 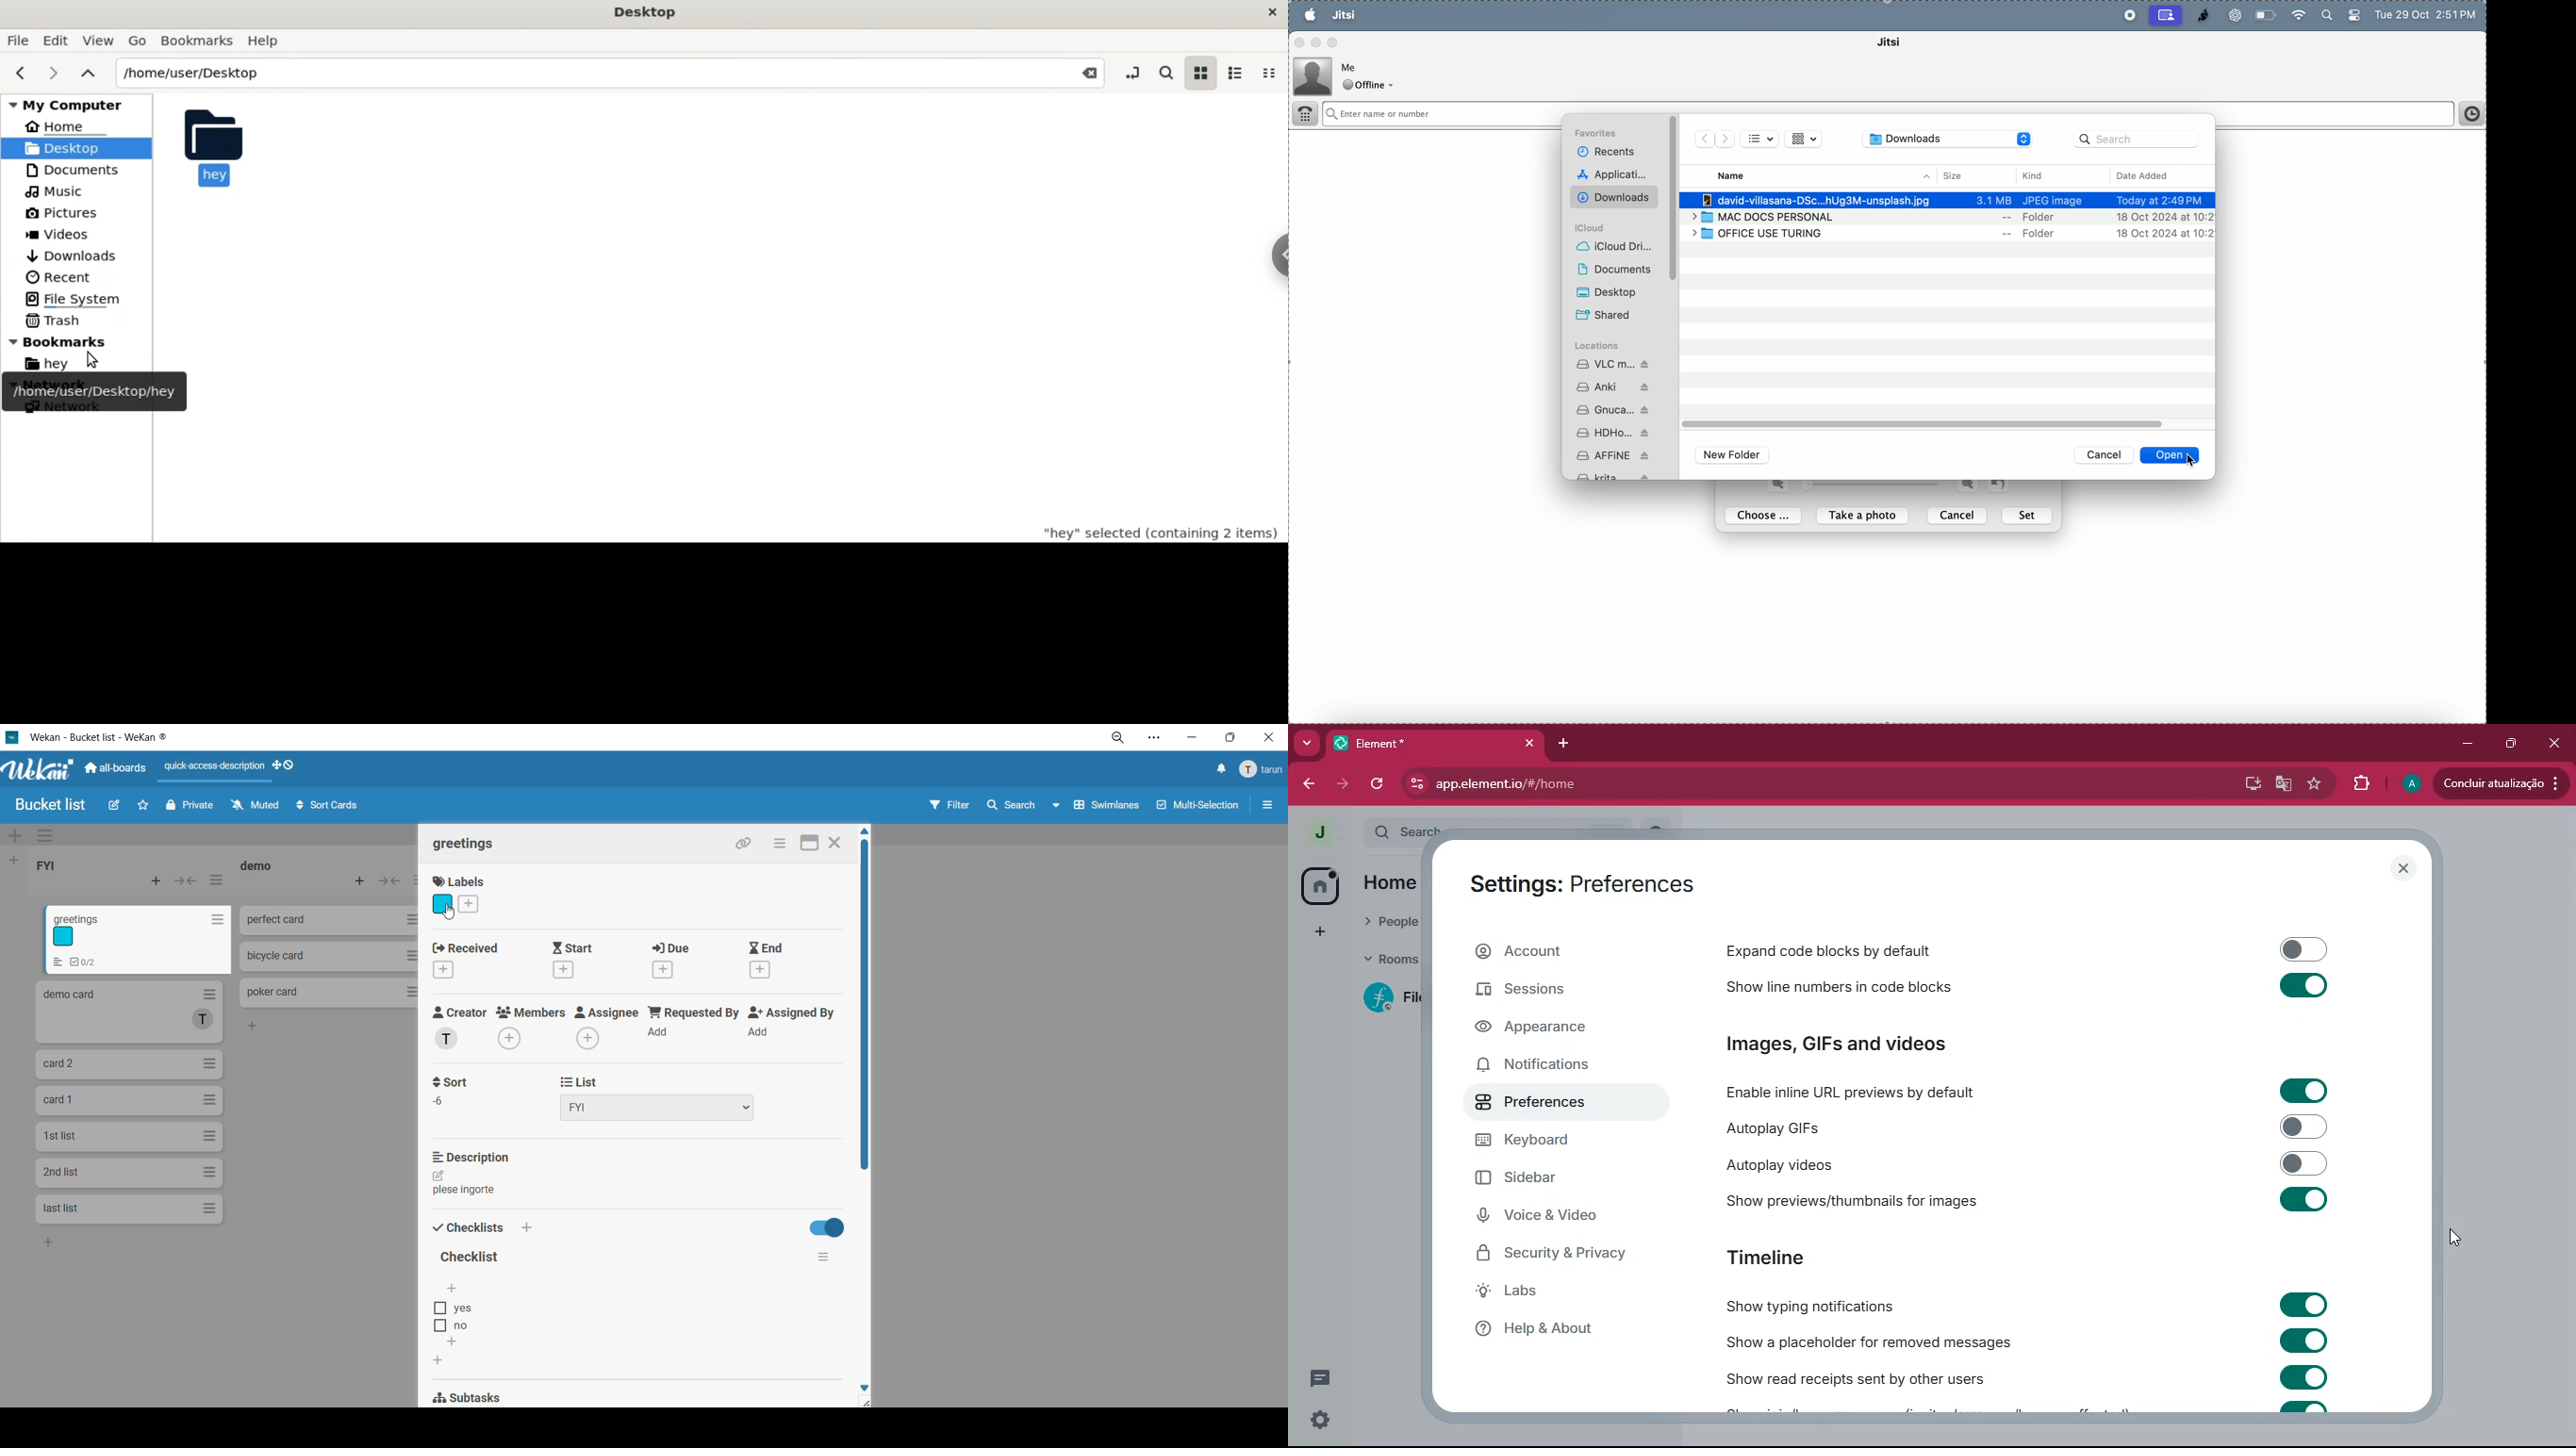 I want to click on home, so click(x=1318, y=887).